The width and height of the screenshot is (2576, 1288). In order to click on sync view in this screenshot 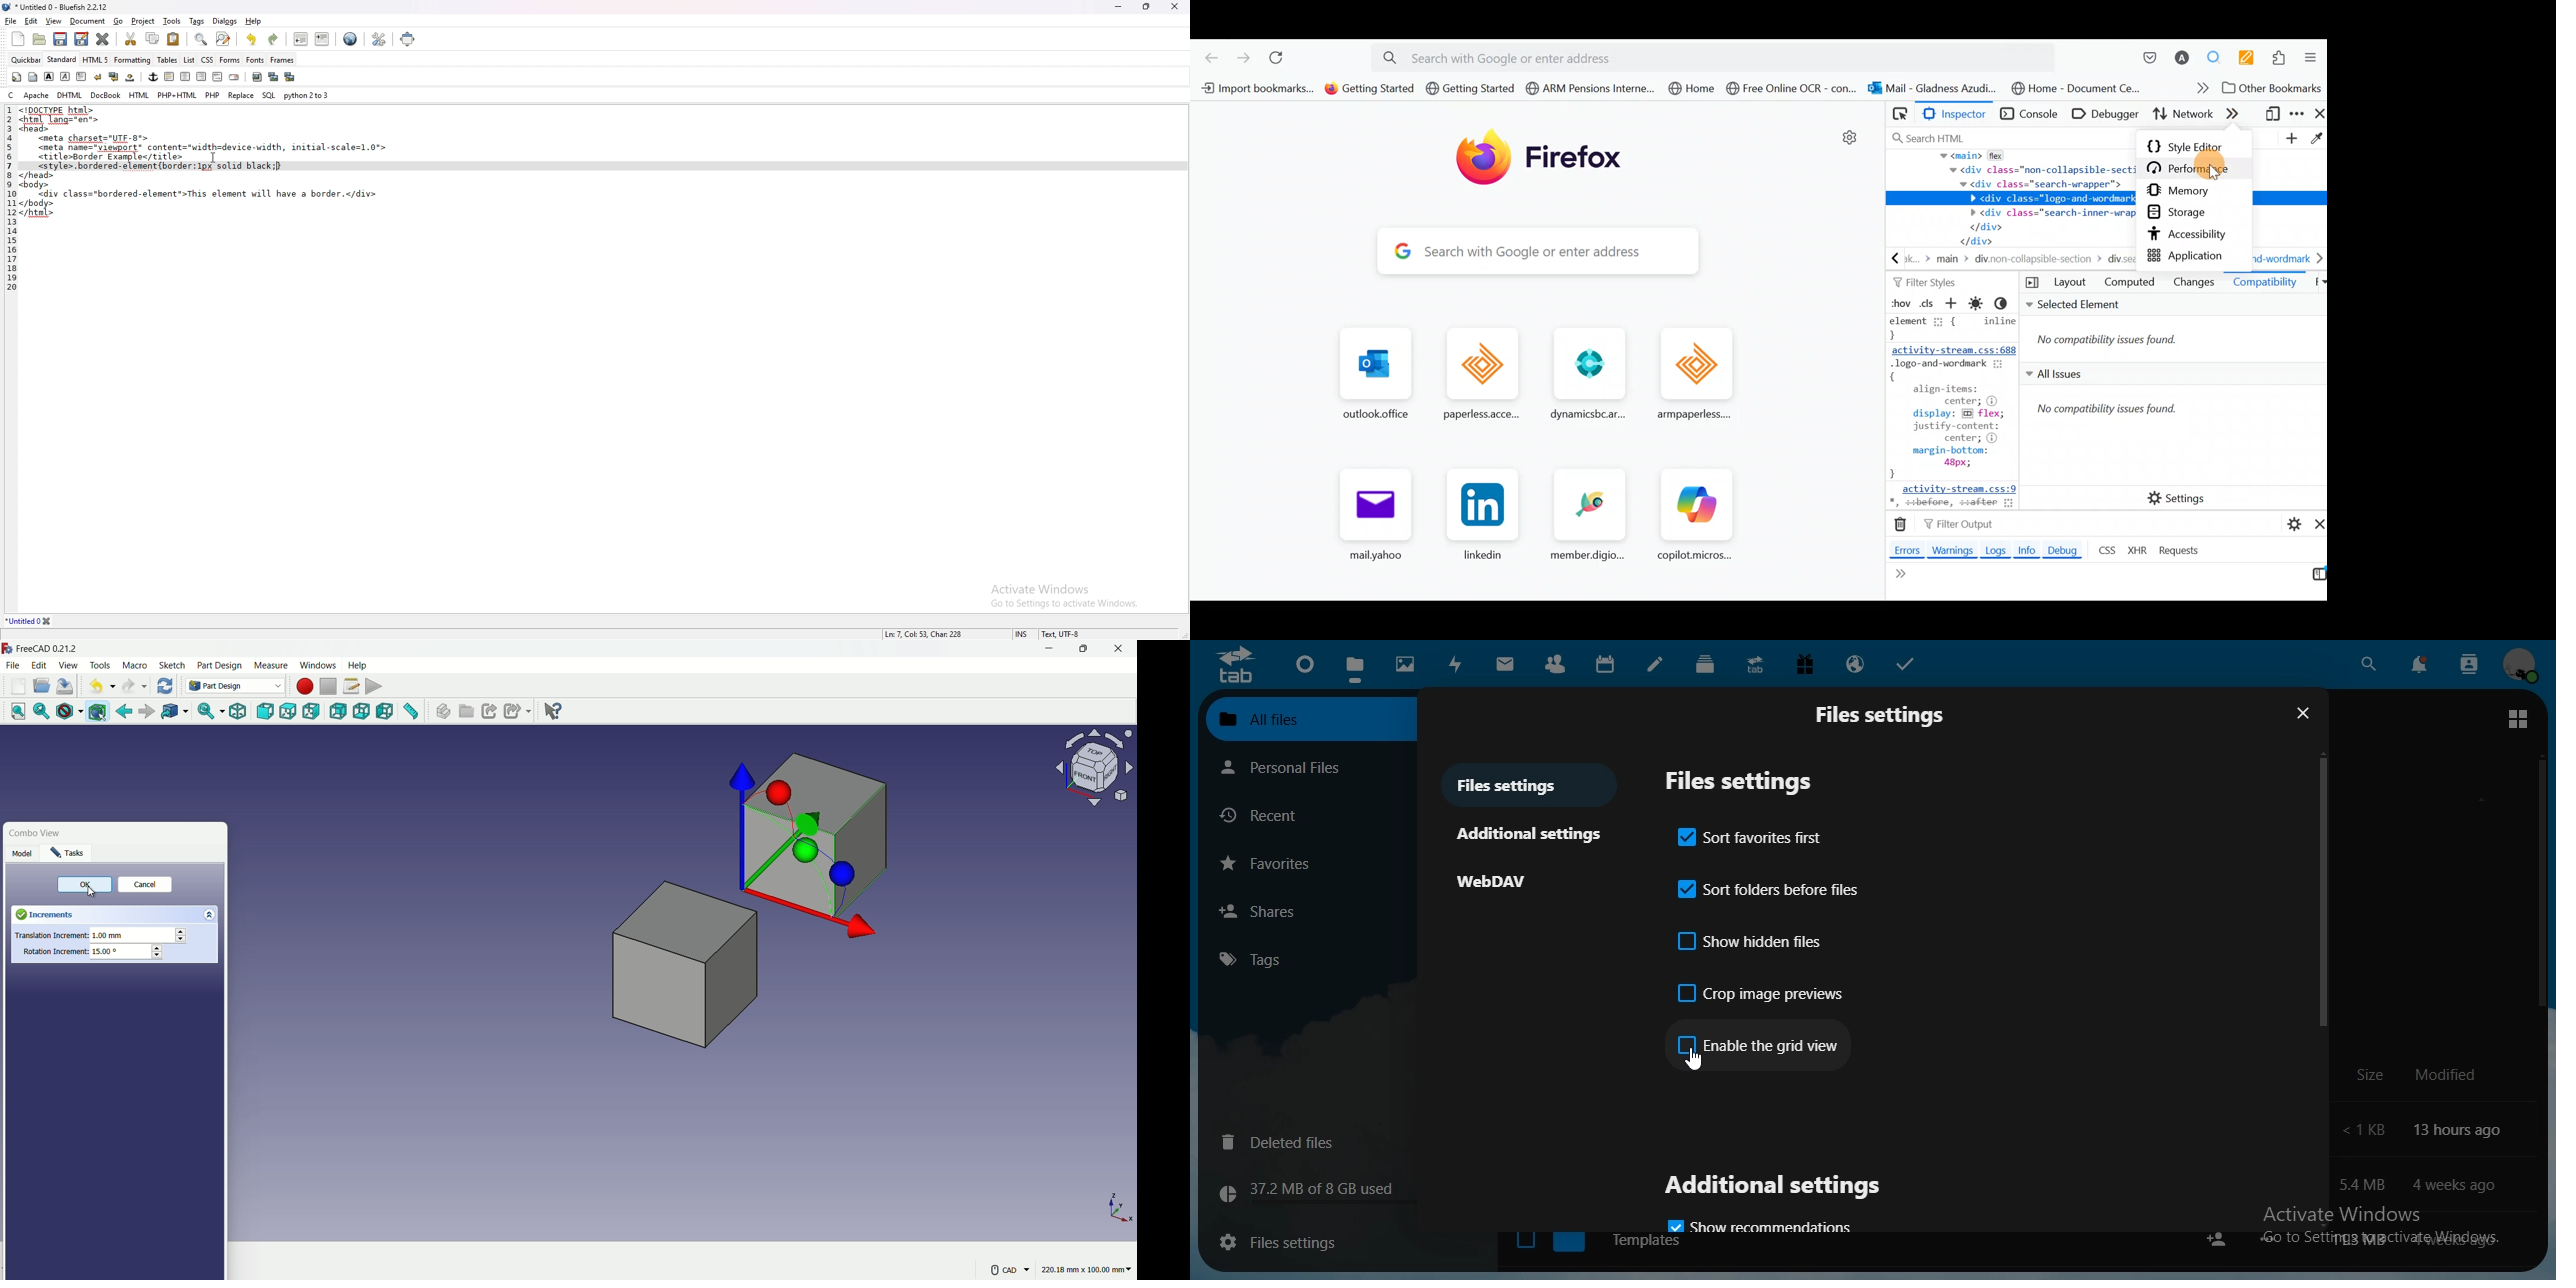, I will do `click(206, 712)`.